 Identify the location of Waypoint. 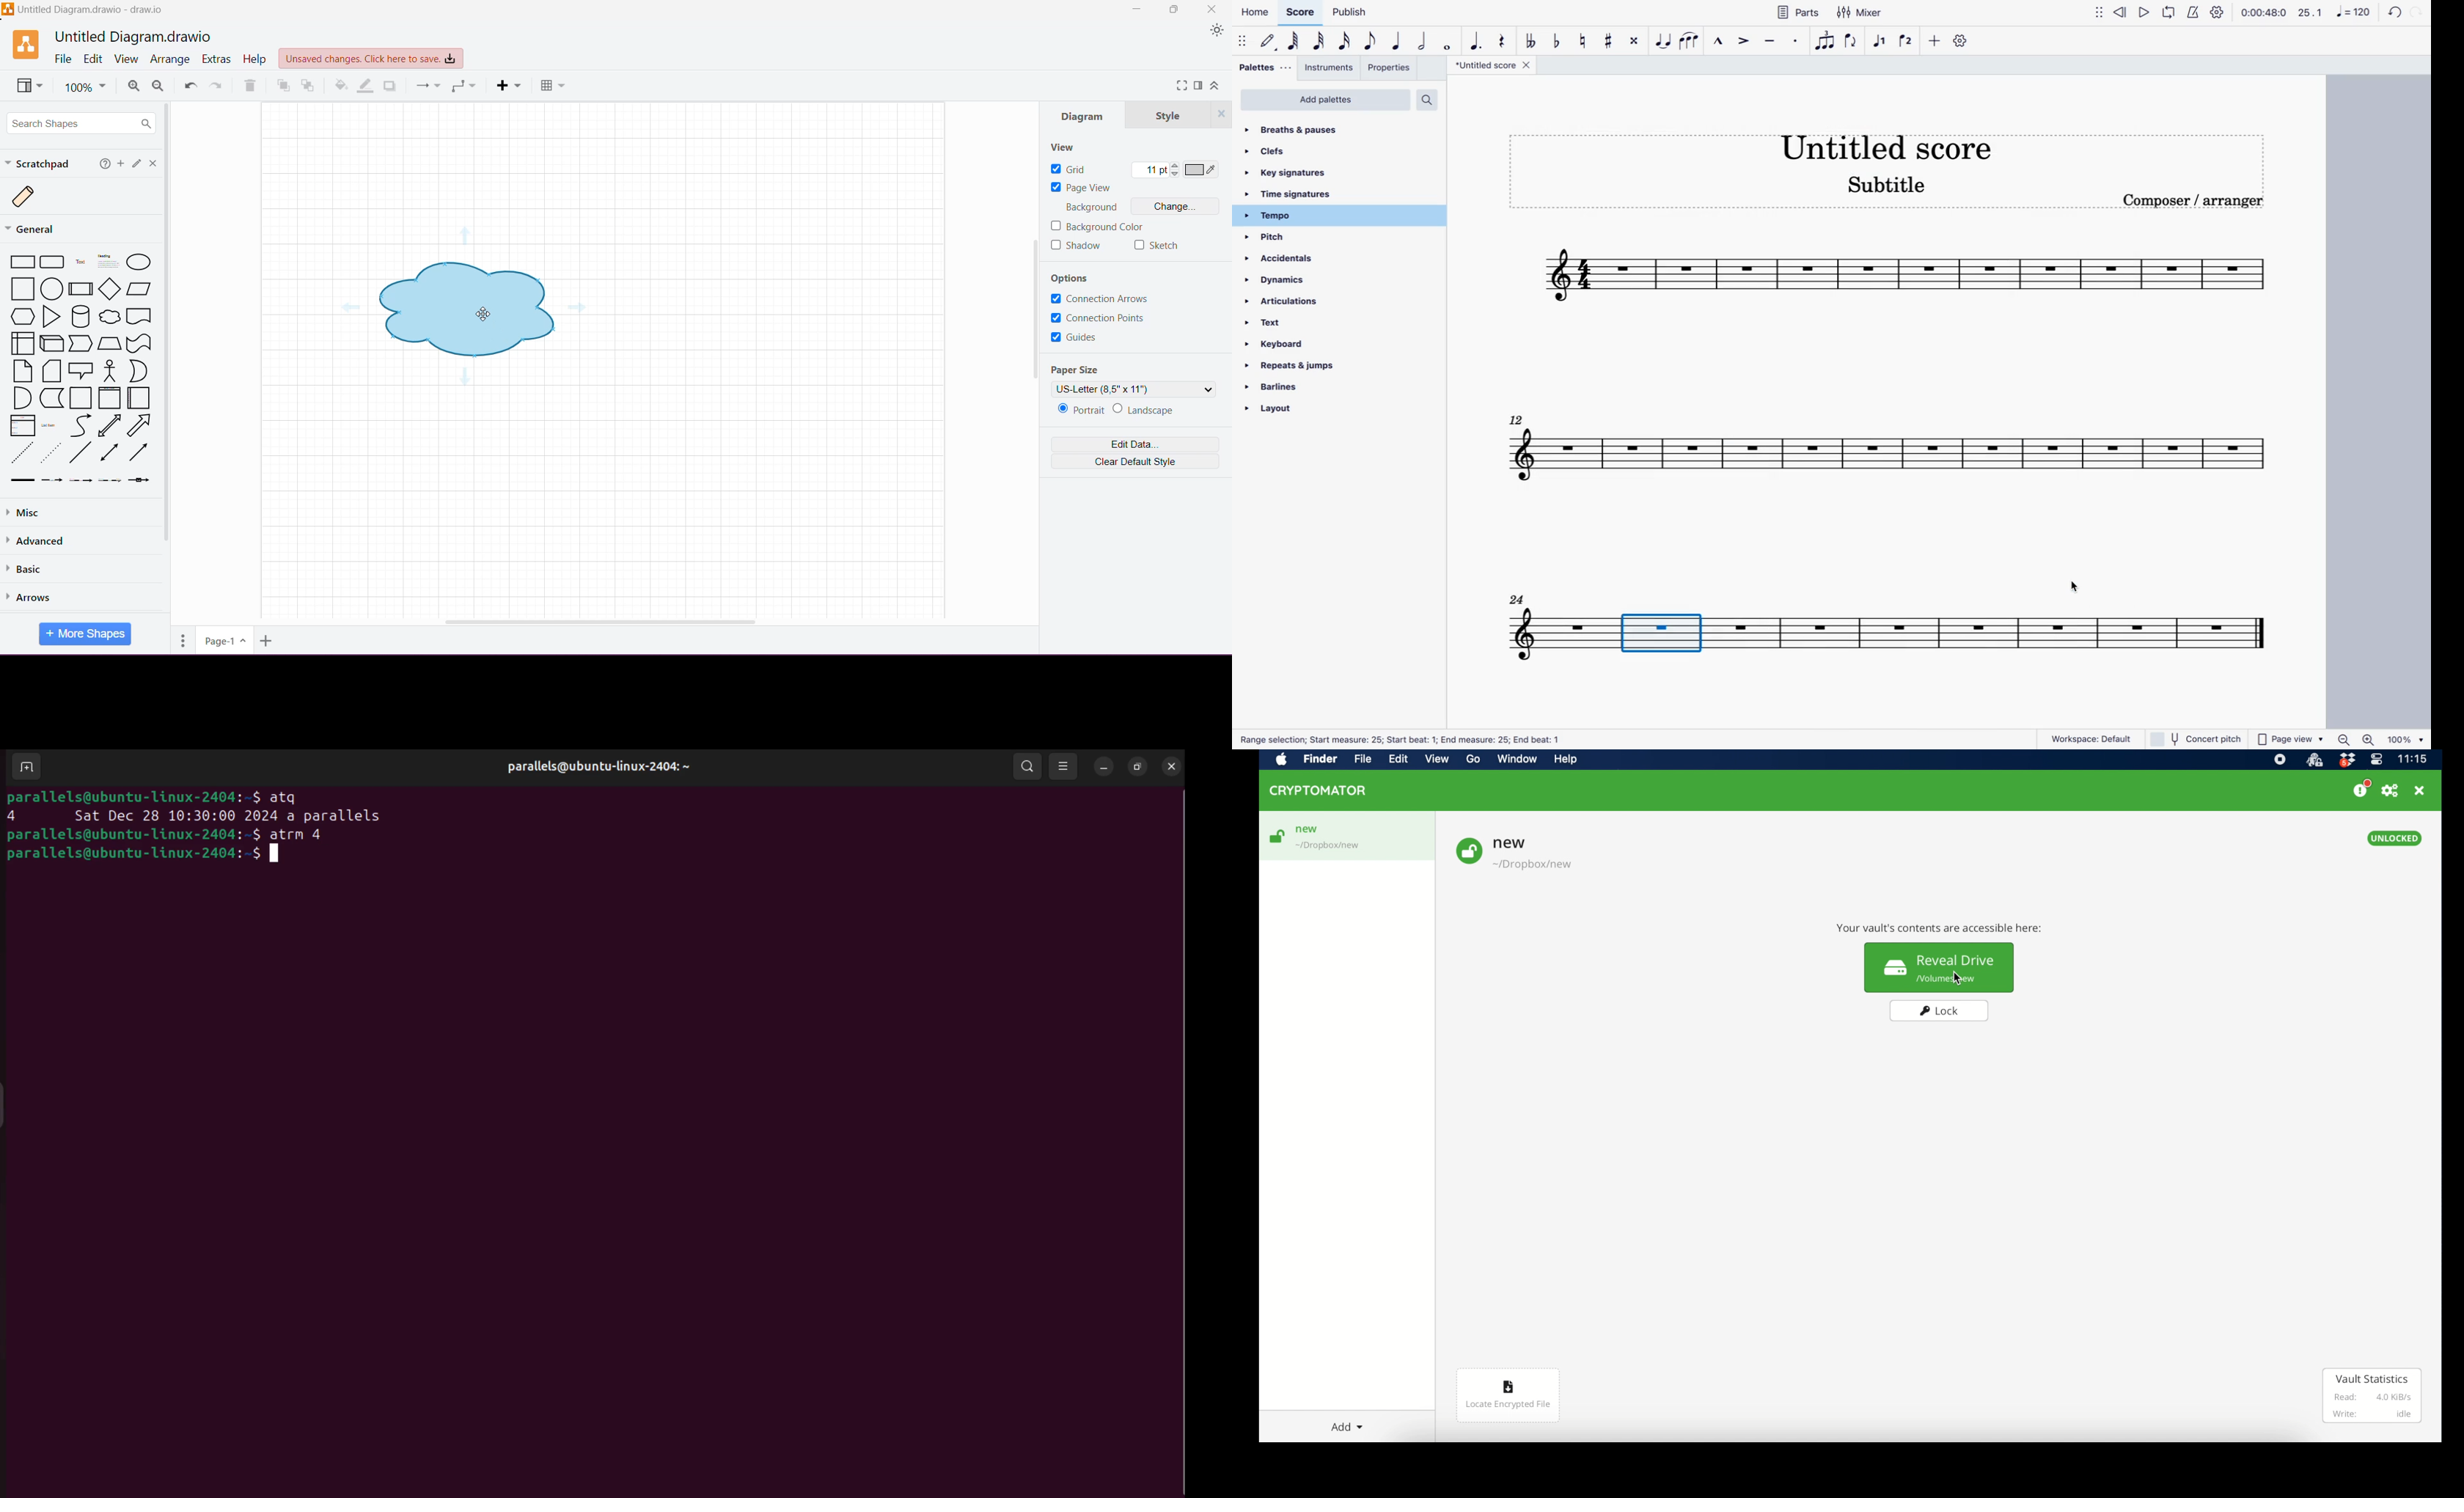
(463, 86).